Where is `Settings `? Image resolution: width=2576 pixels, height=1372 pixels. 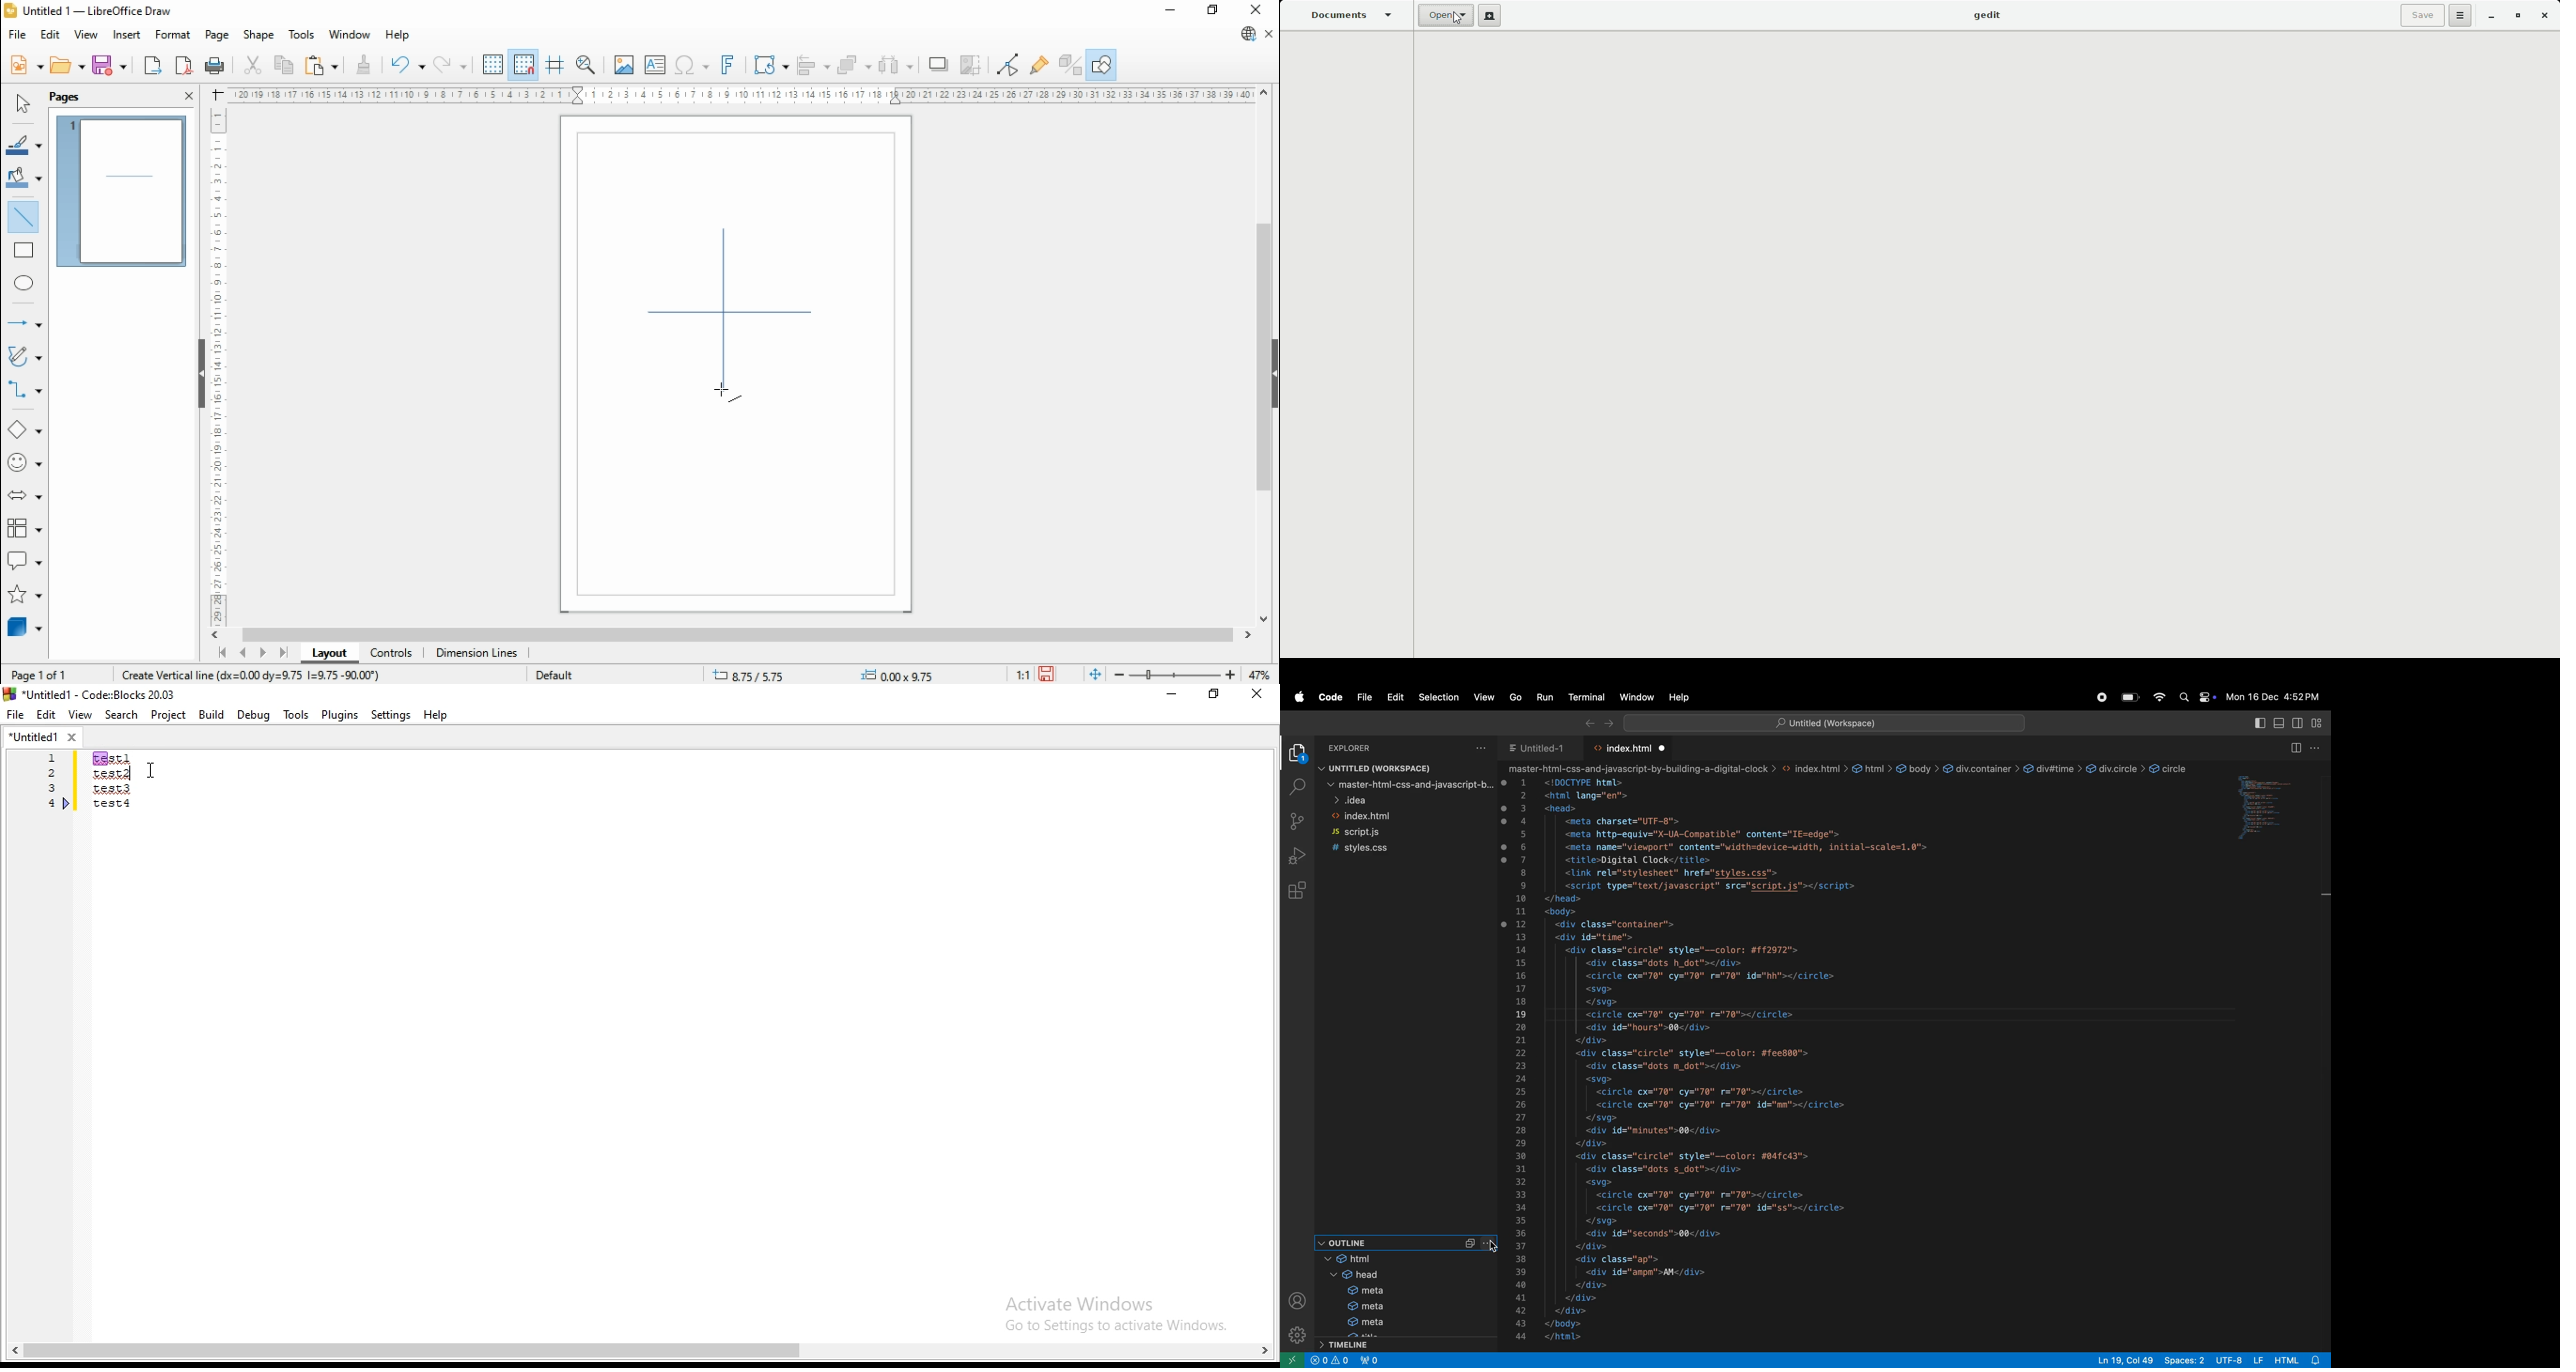
Settings  is located at coordinates (393, 715).